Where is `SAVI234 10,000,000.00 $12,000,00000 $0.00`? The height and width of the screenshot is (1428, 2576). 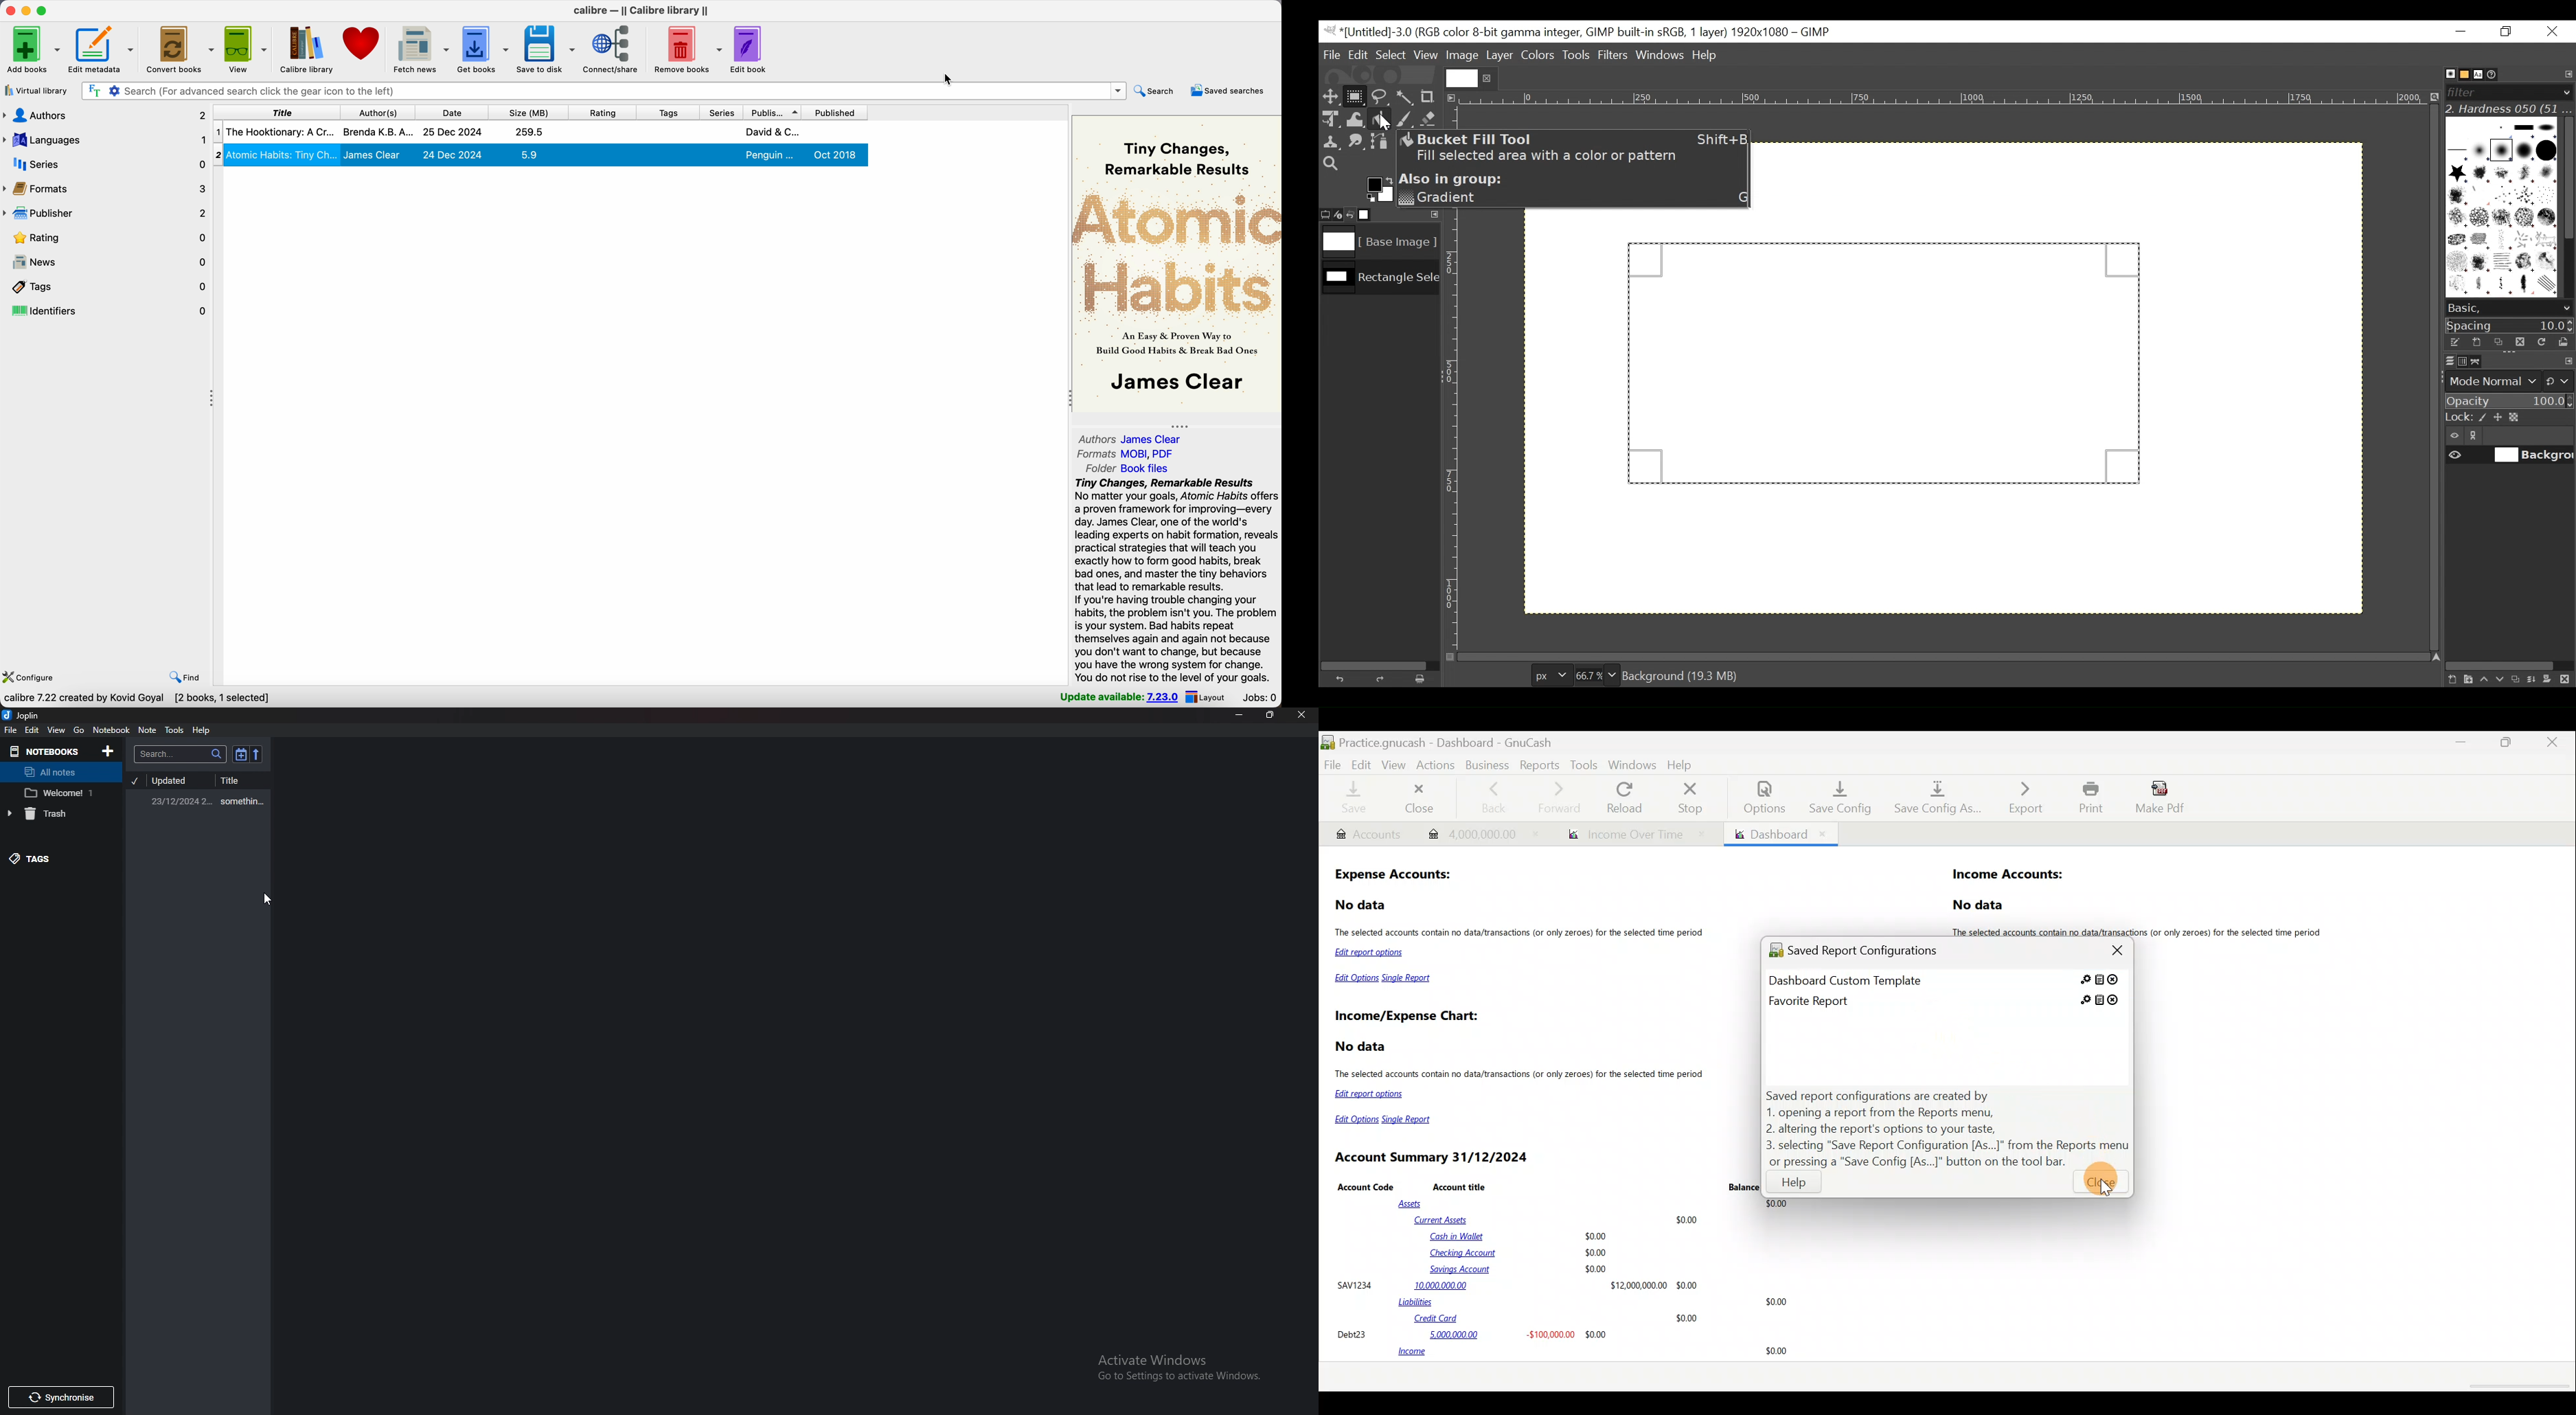
SAVI234 10,000,000.00 $12,000,00000 $0.00 is located at coordinates (1517, 1285).